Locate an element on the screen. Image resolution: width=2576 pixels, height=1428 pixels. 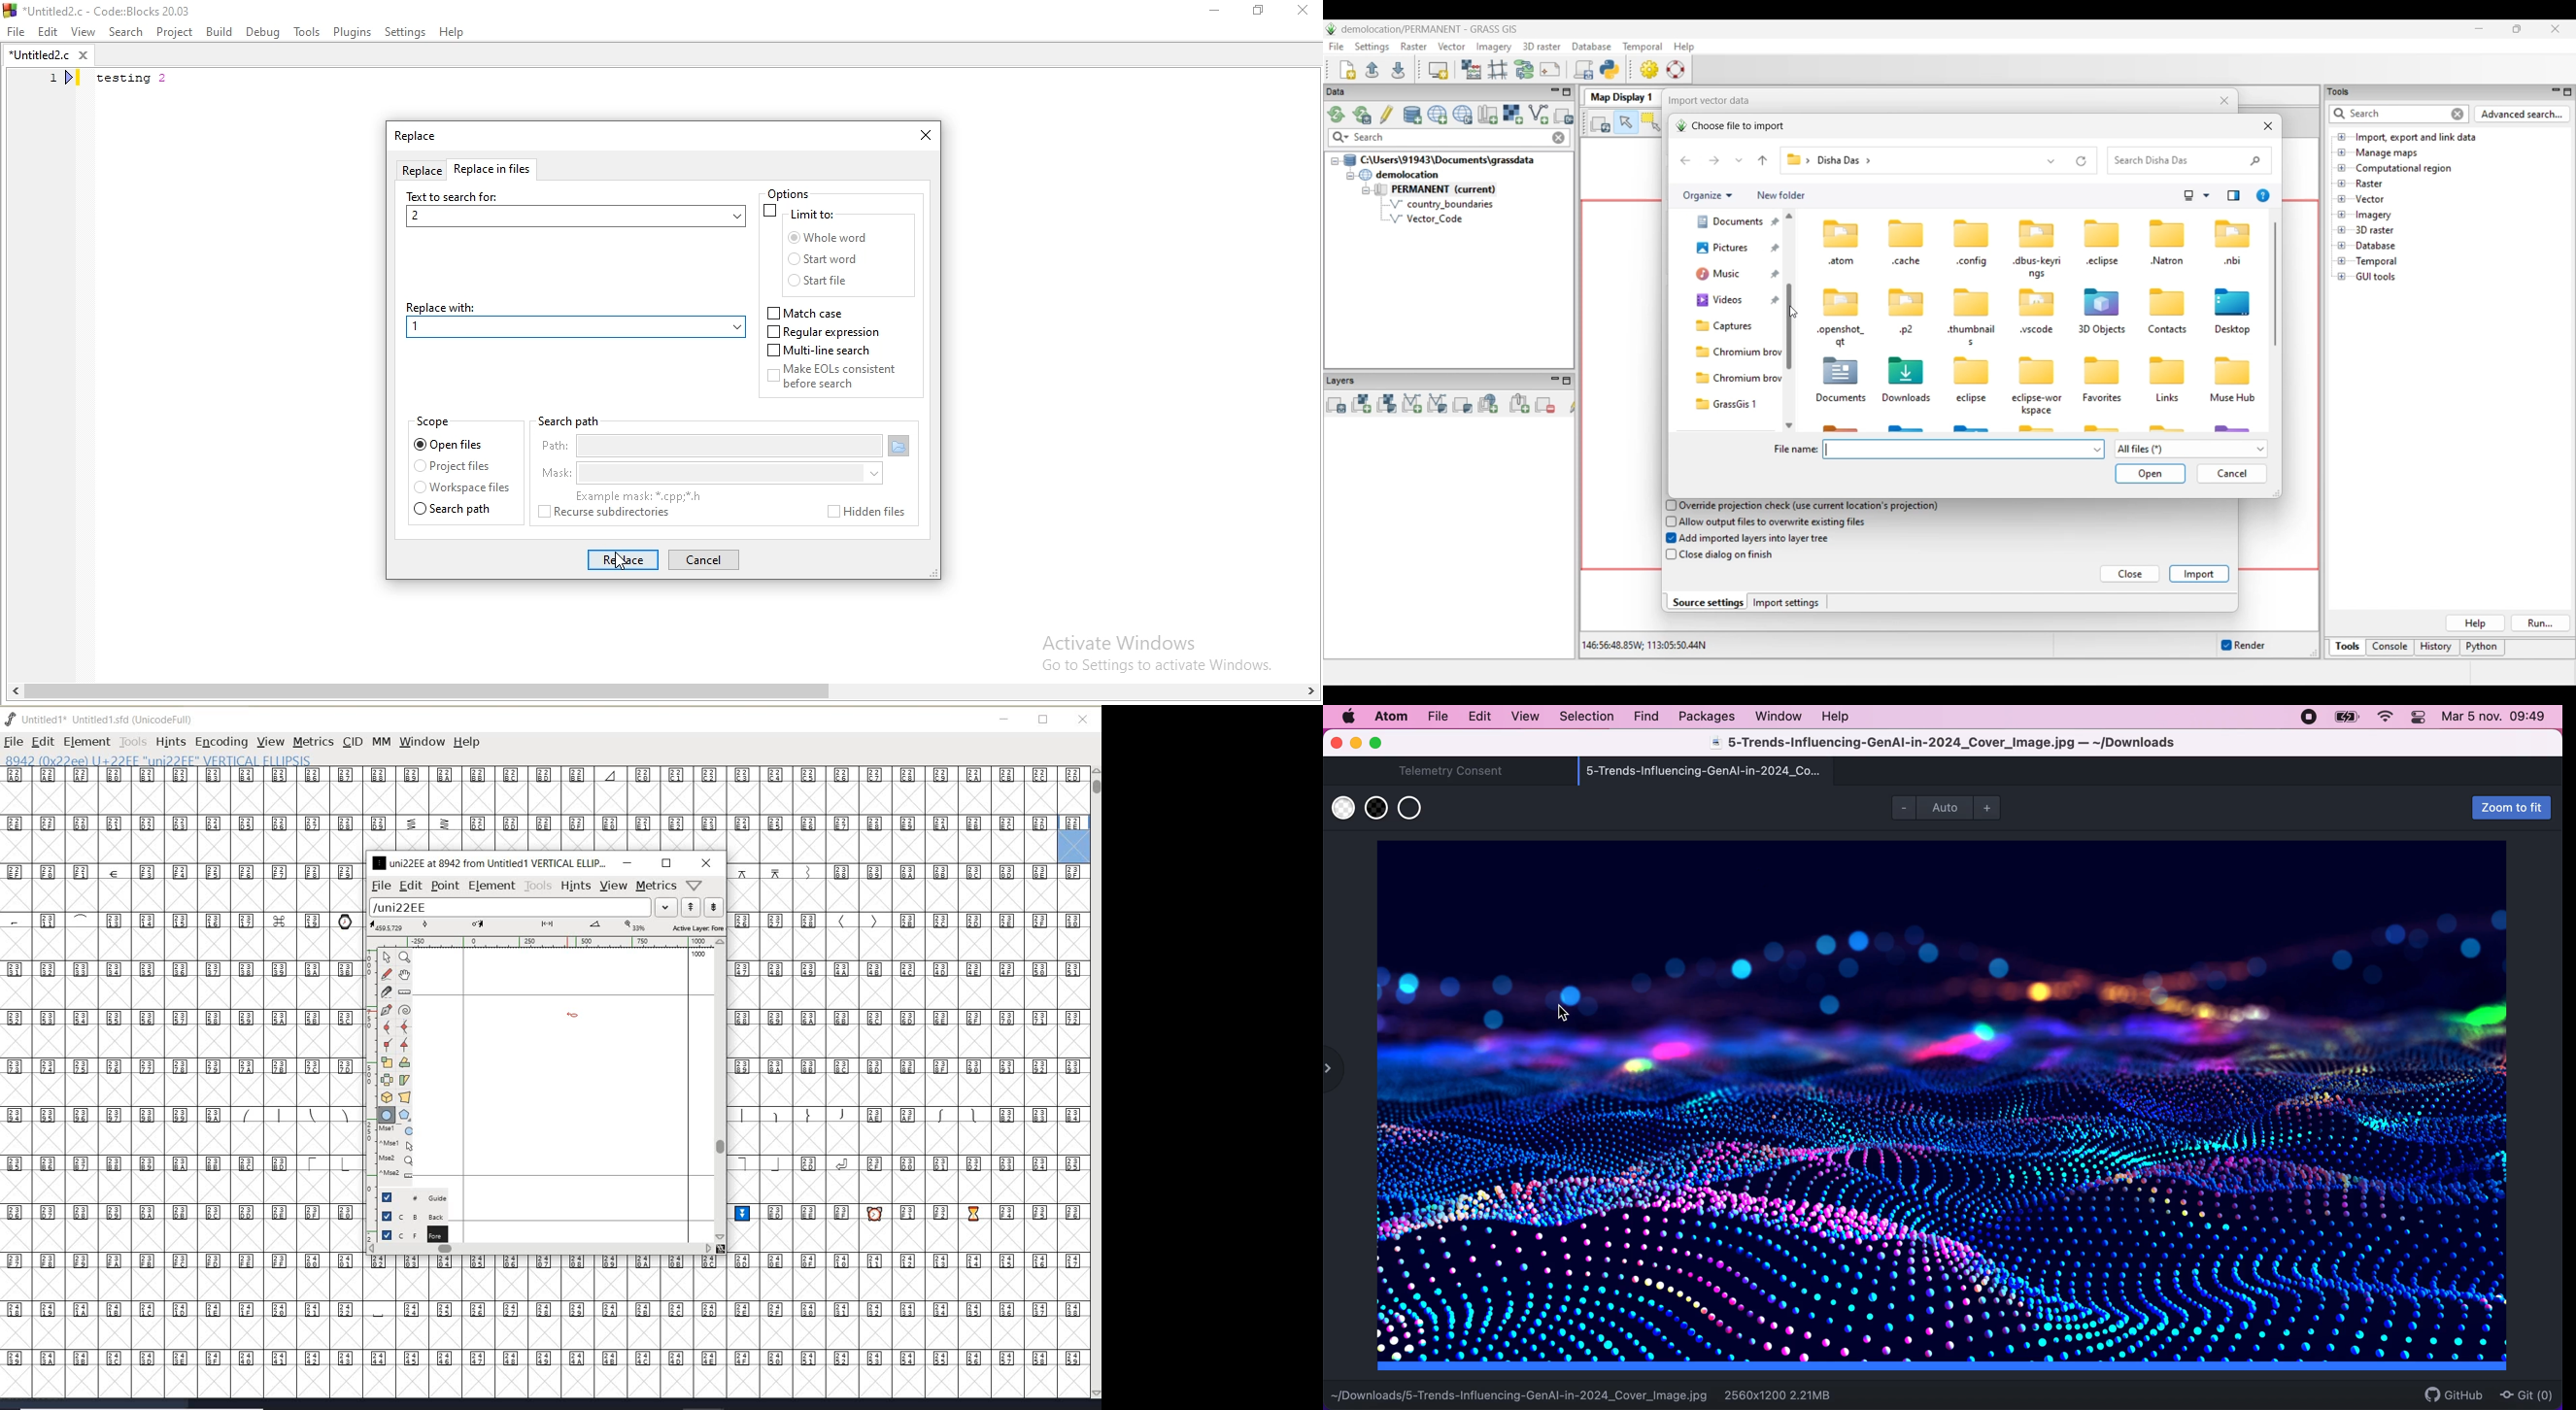
measure distance, angle between points is located at coordinates (405, 991).